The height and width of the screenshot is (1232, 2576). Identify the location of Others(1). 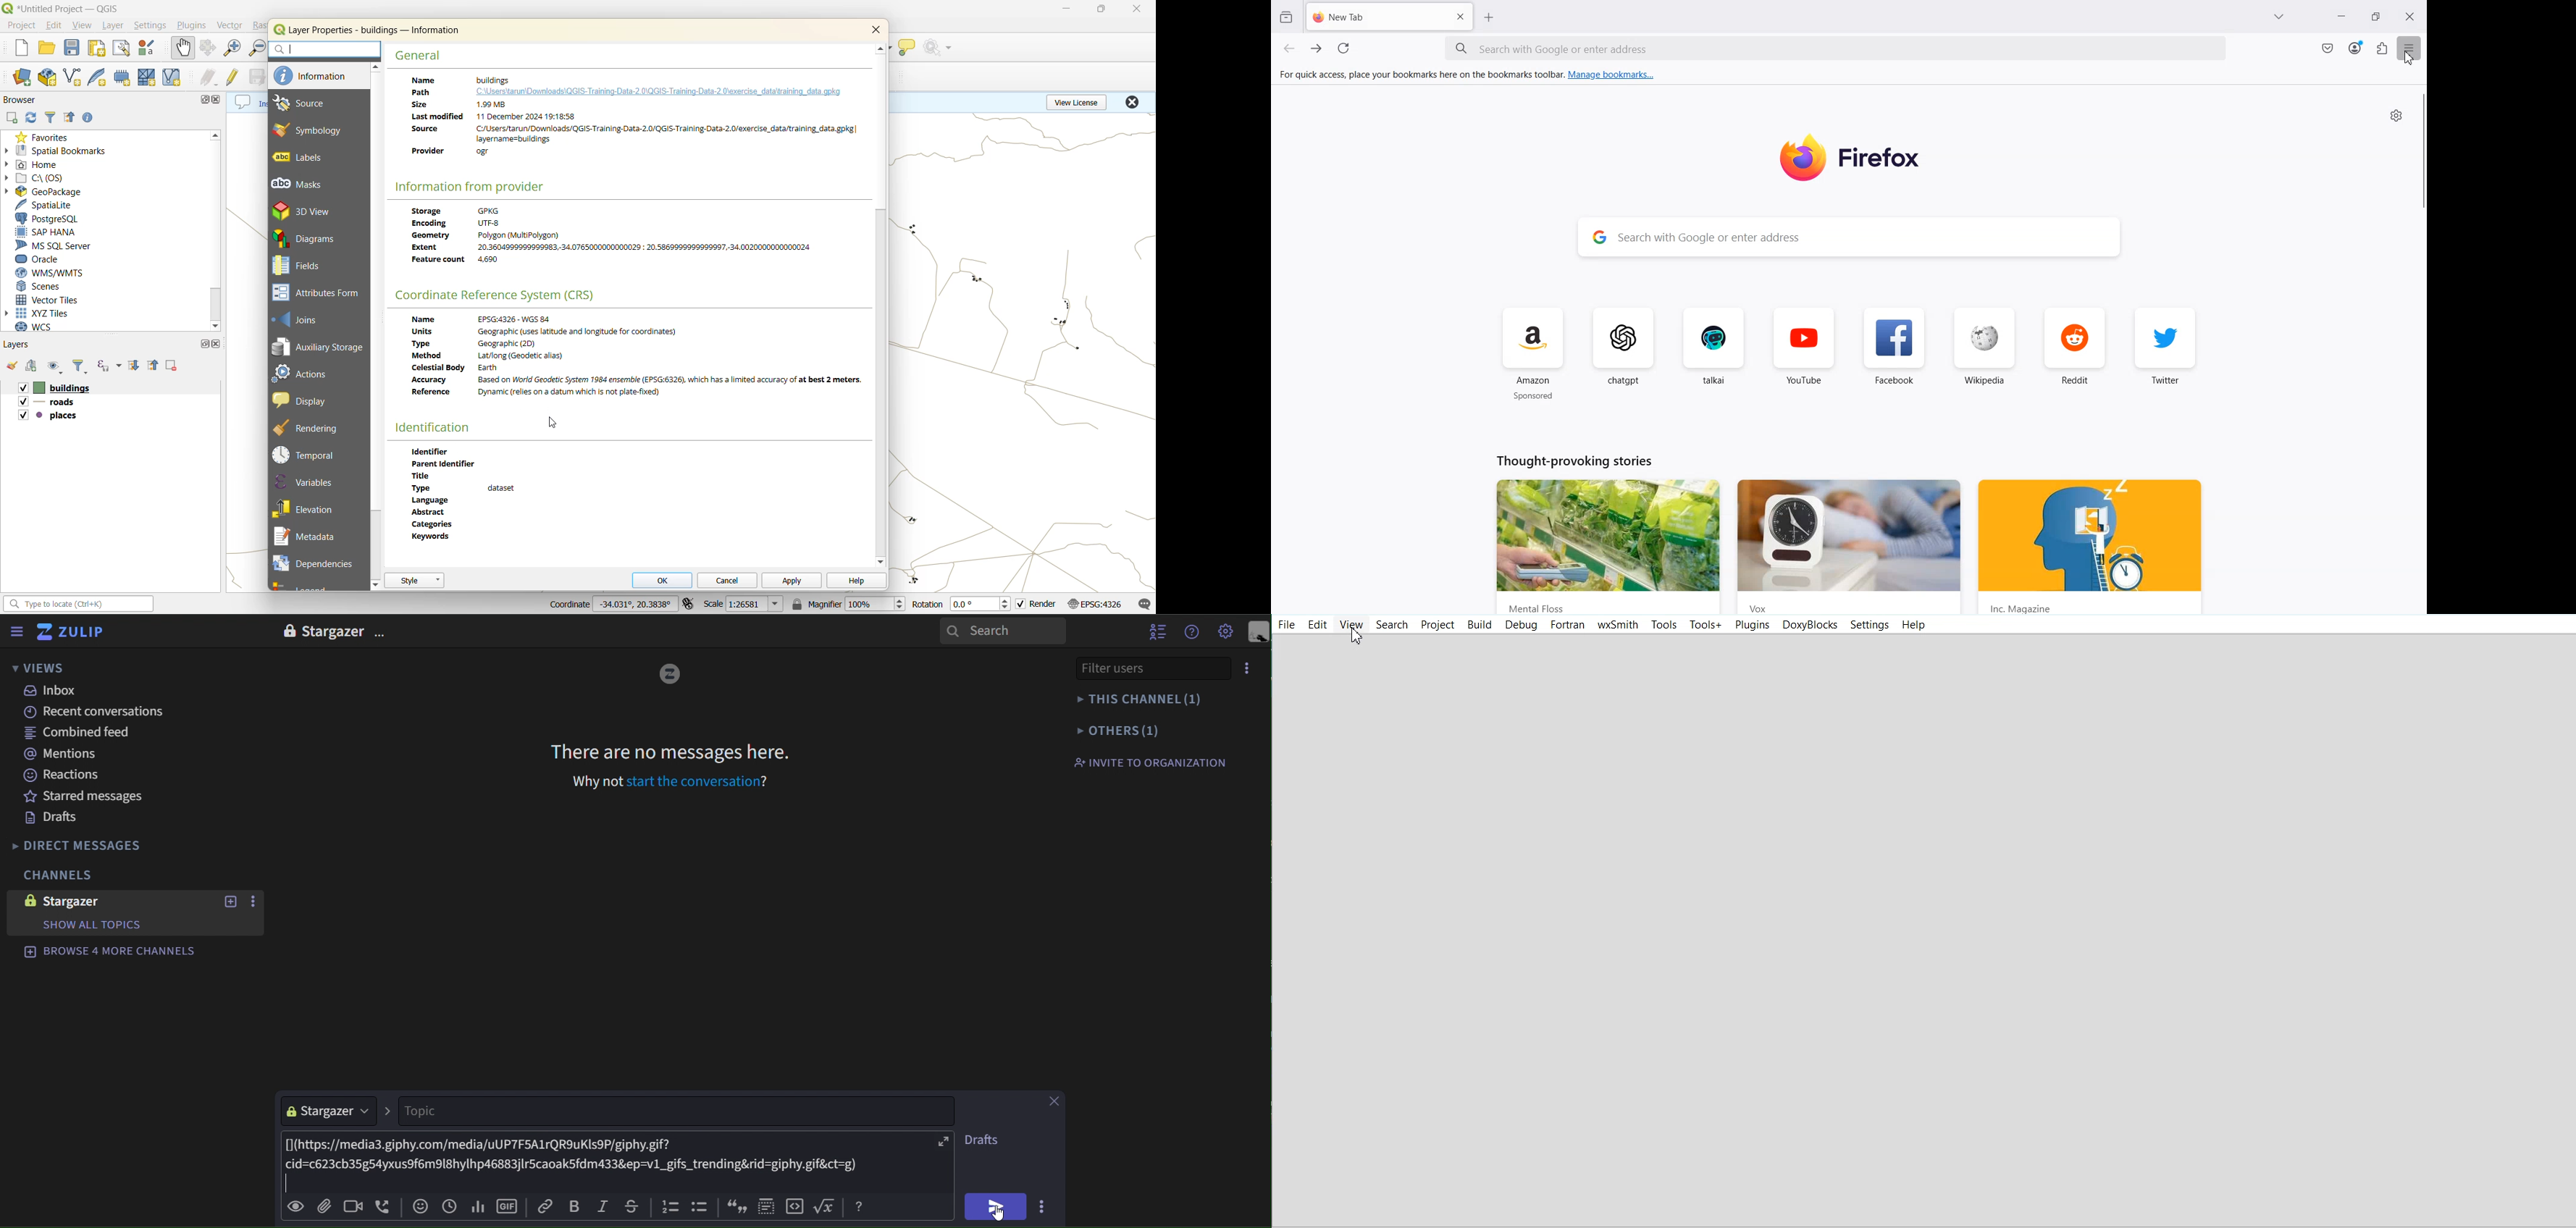
(1146, 730).